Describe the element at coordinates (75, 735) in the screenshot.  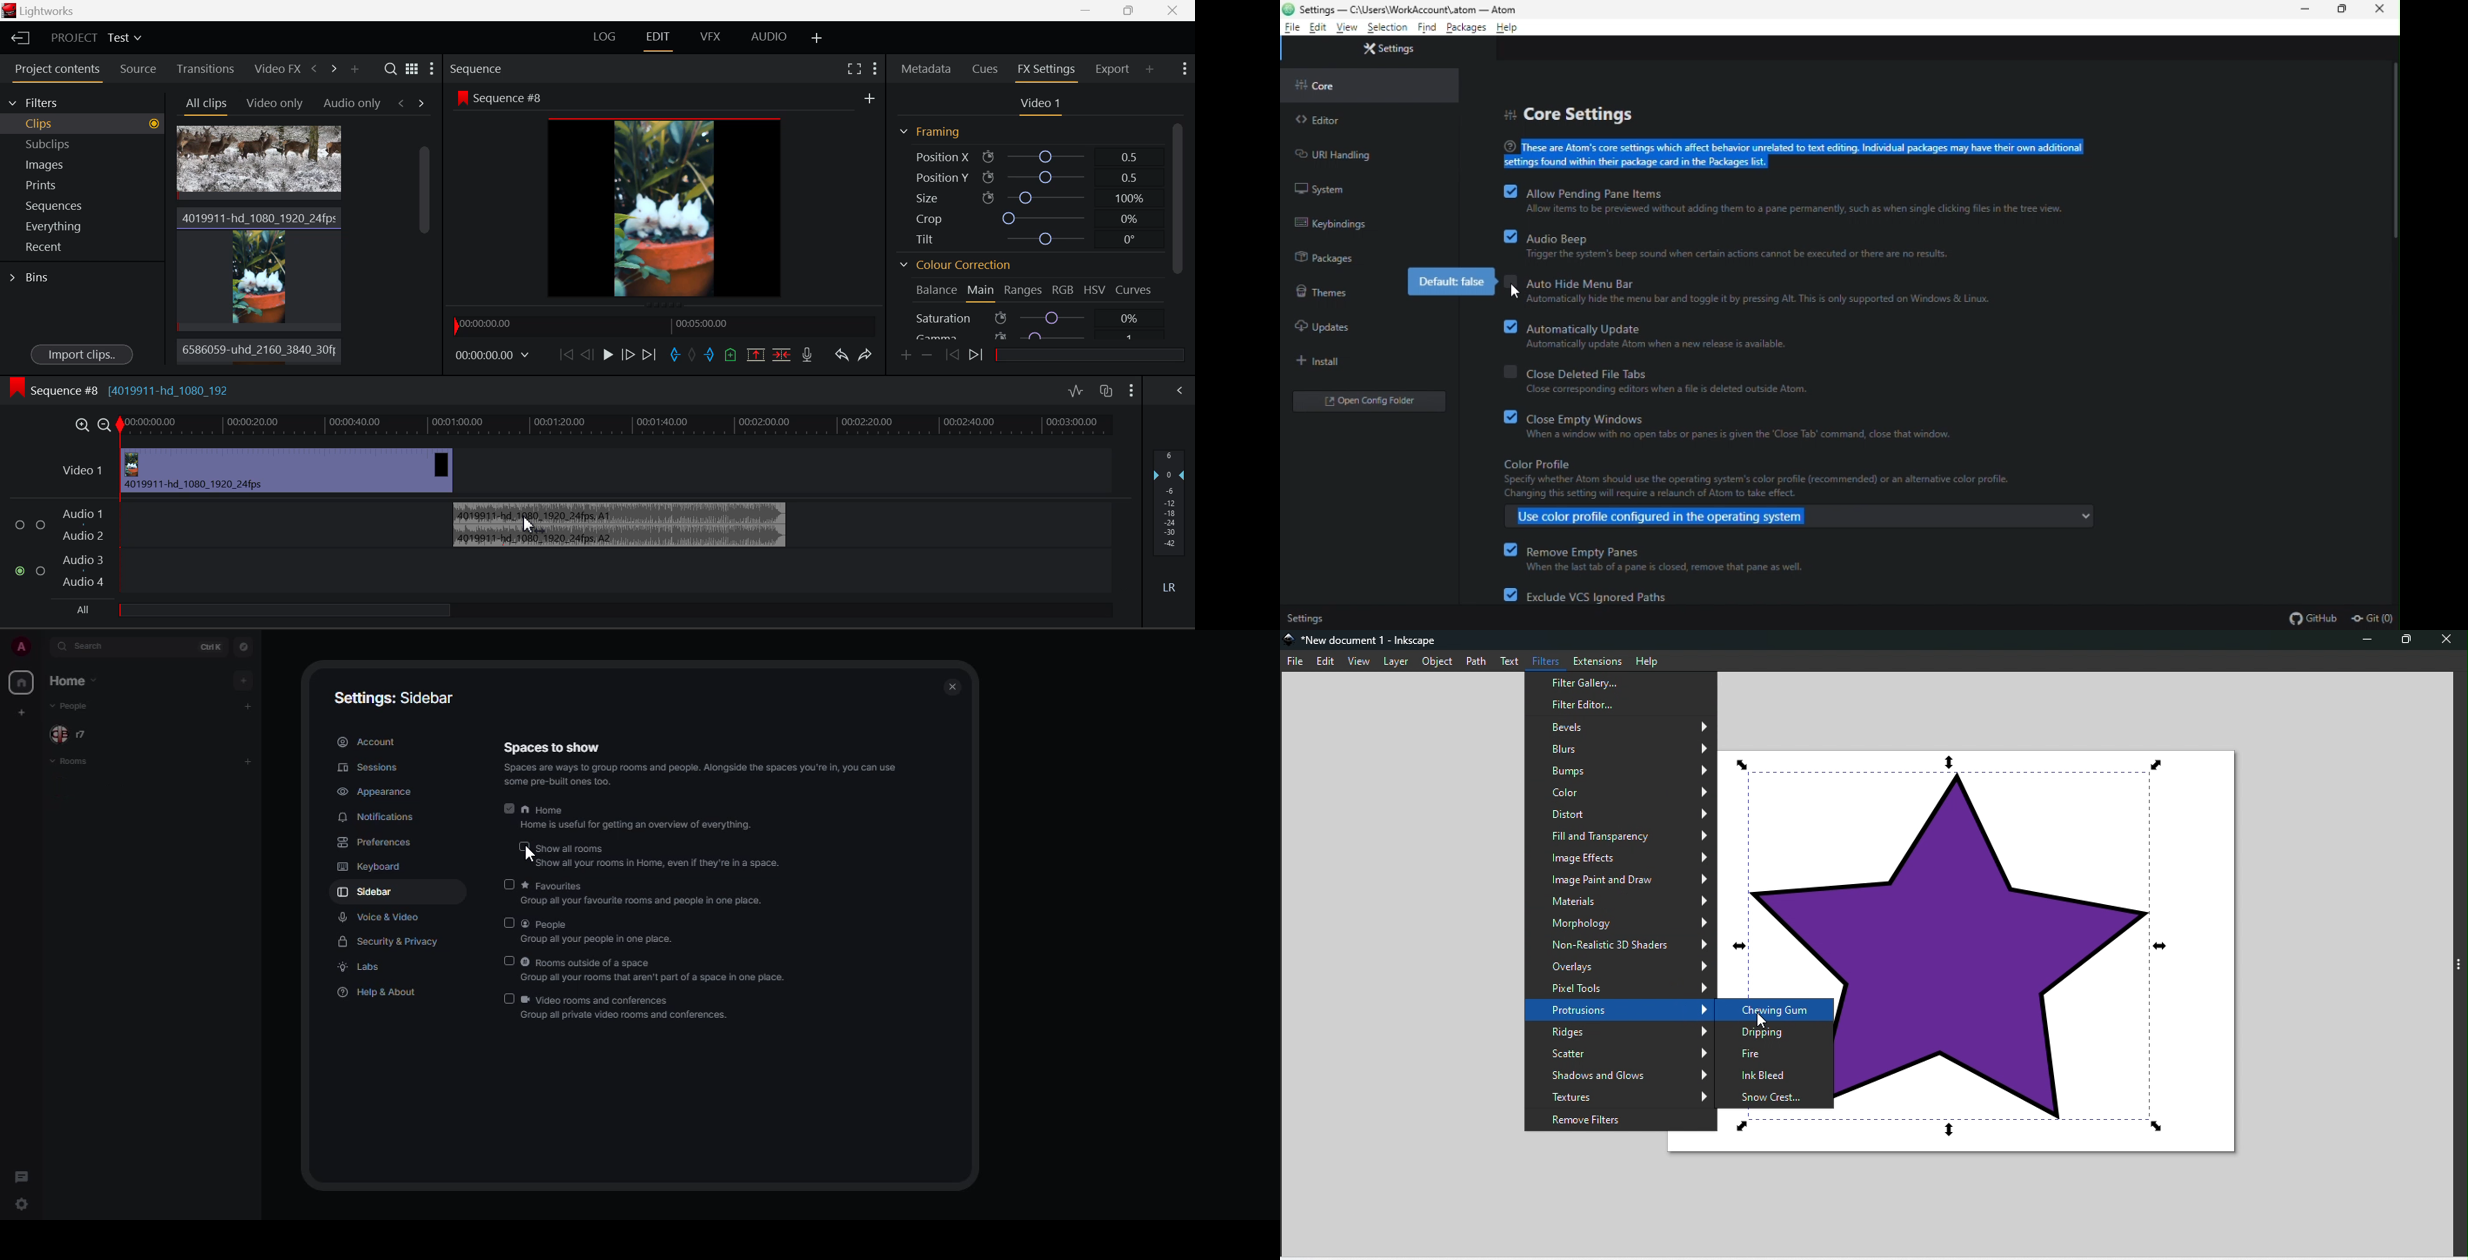
I see `people` at that location.